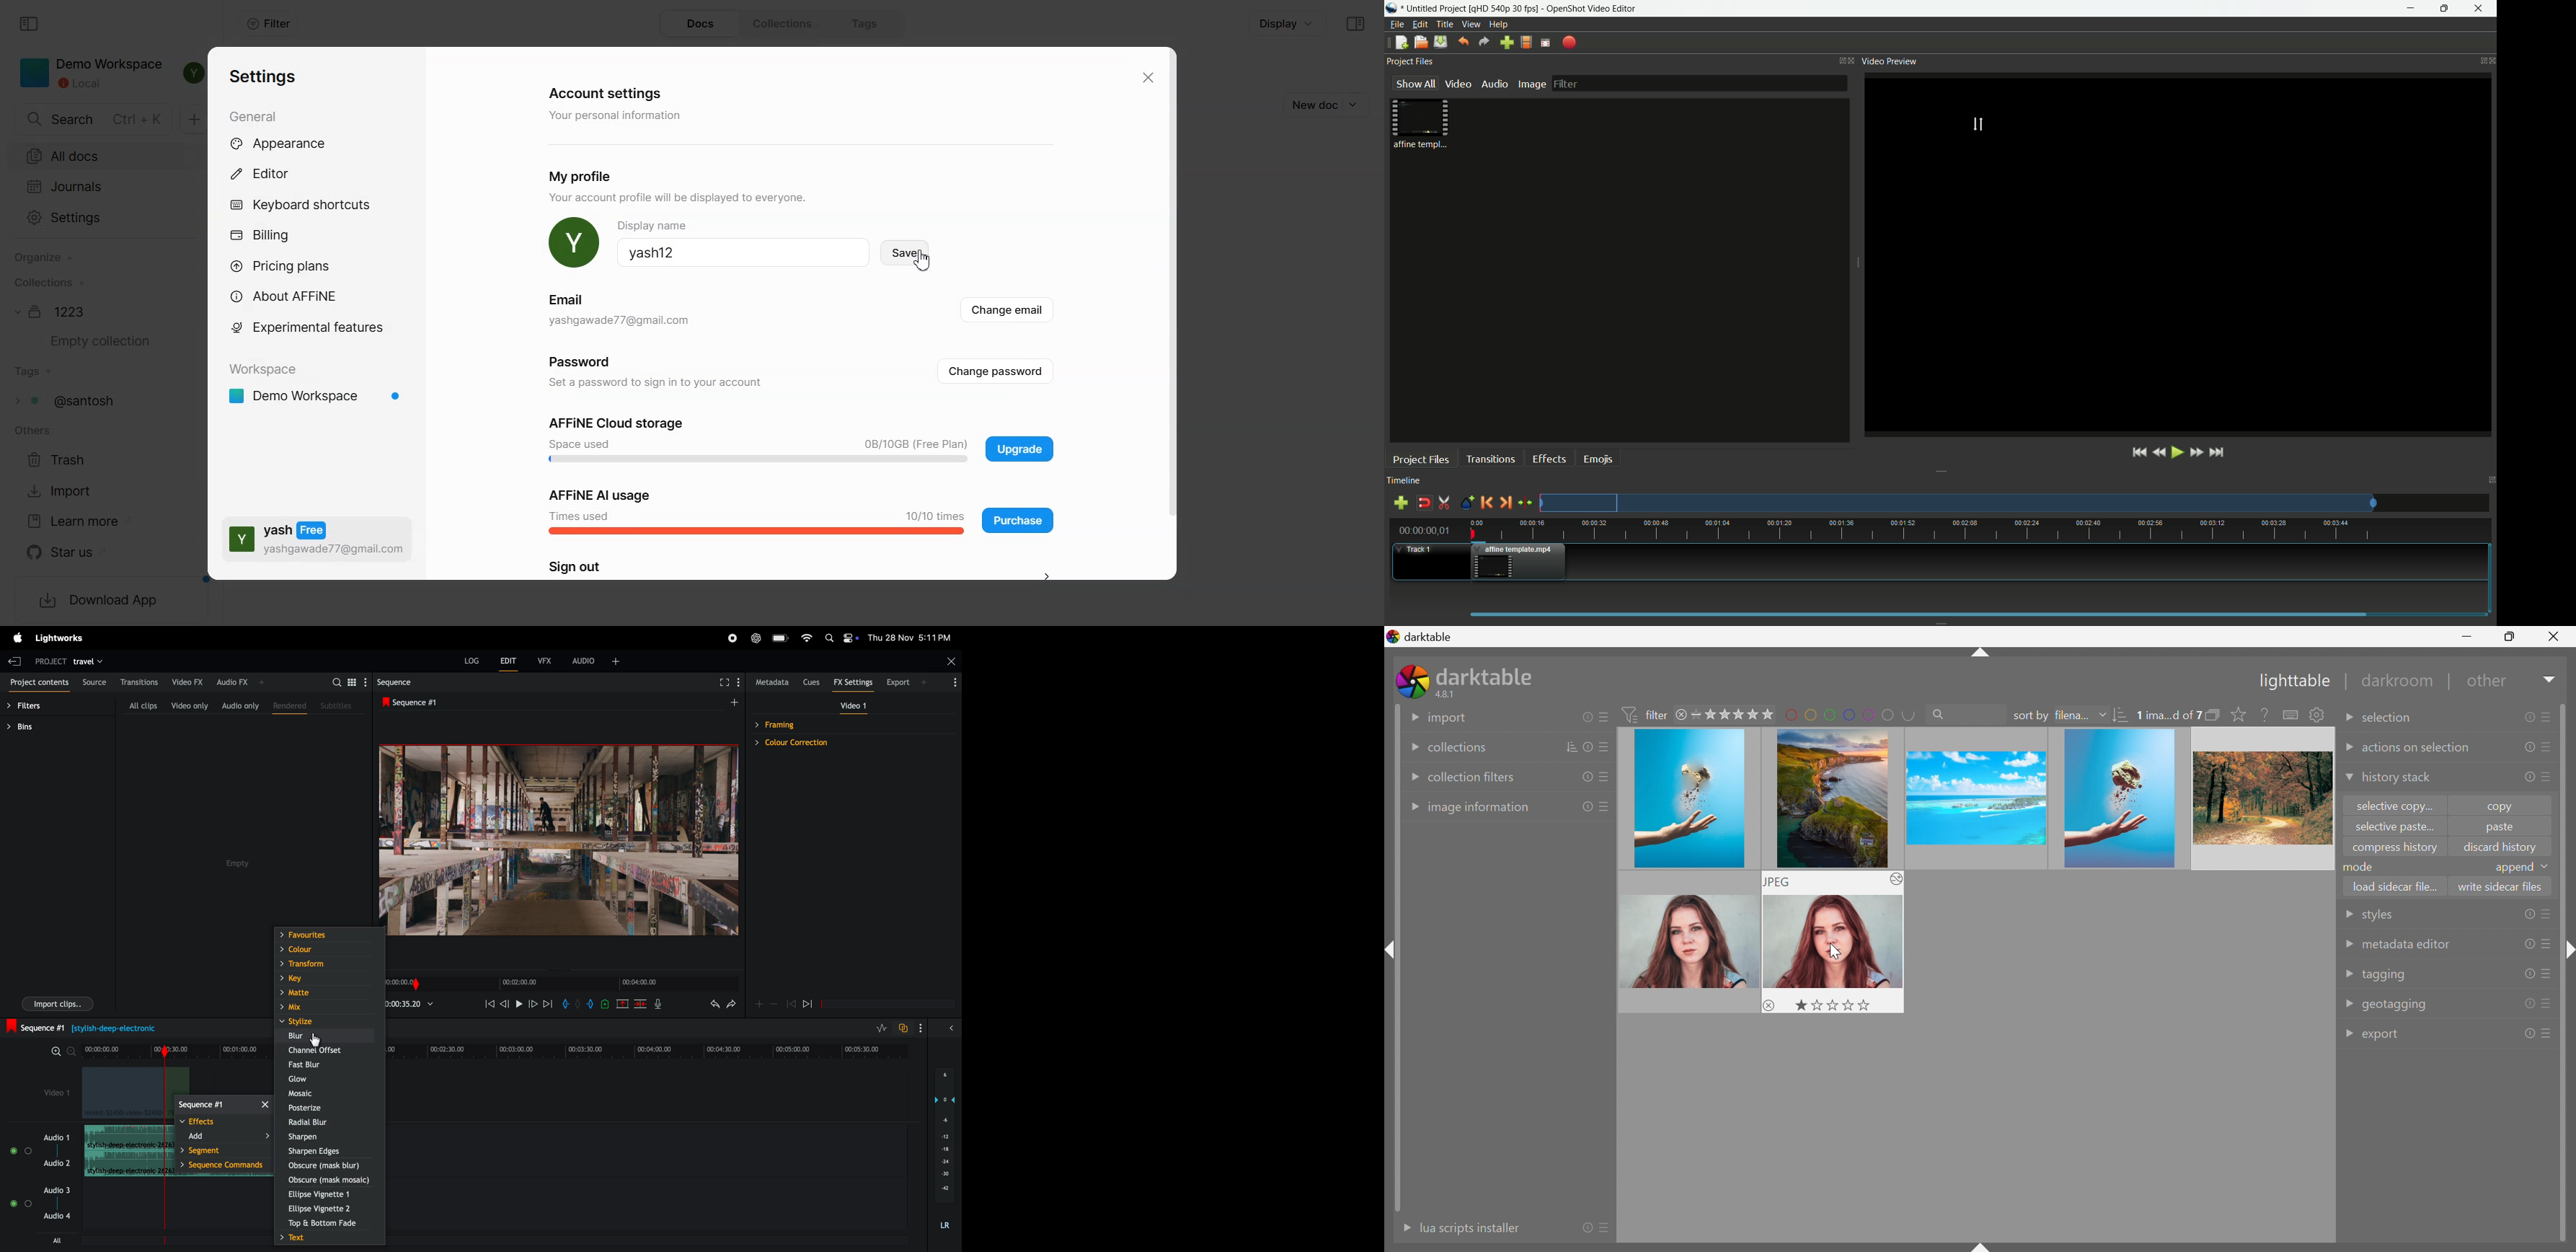 This screenshot has width=2576, height=1260. Describe the element at coordinates (2168, 715) in the screenshot. I see `0 ima...d of 7` at that location.